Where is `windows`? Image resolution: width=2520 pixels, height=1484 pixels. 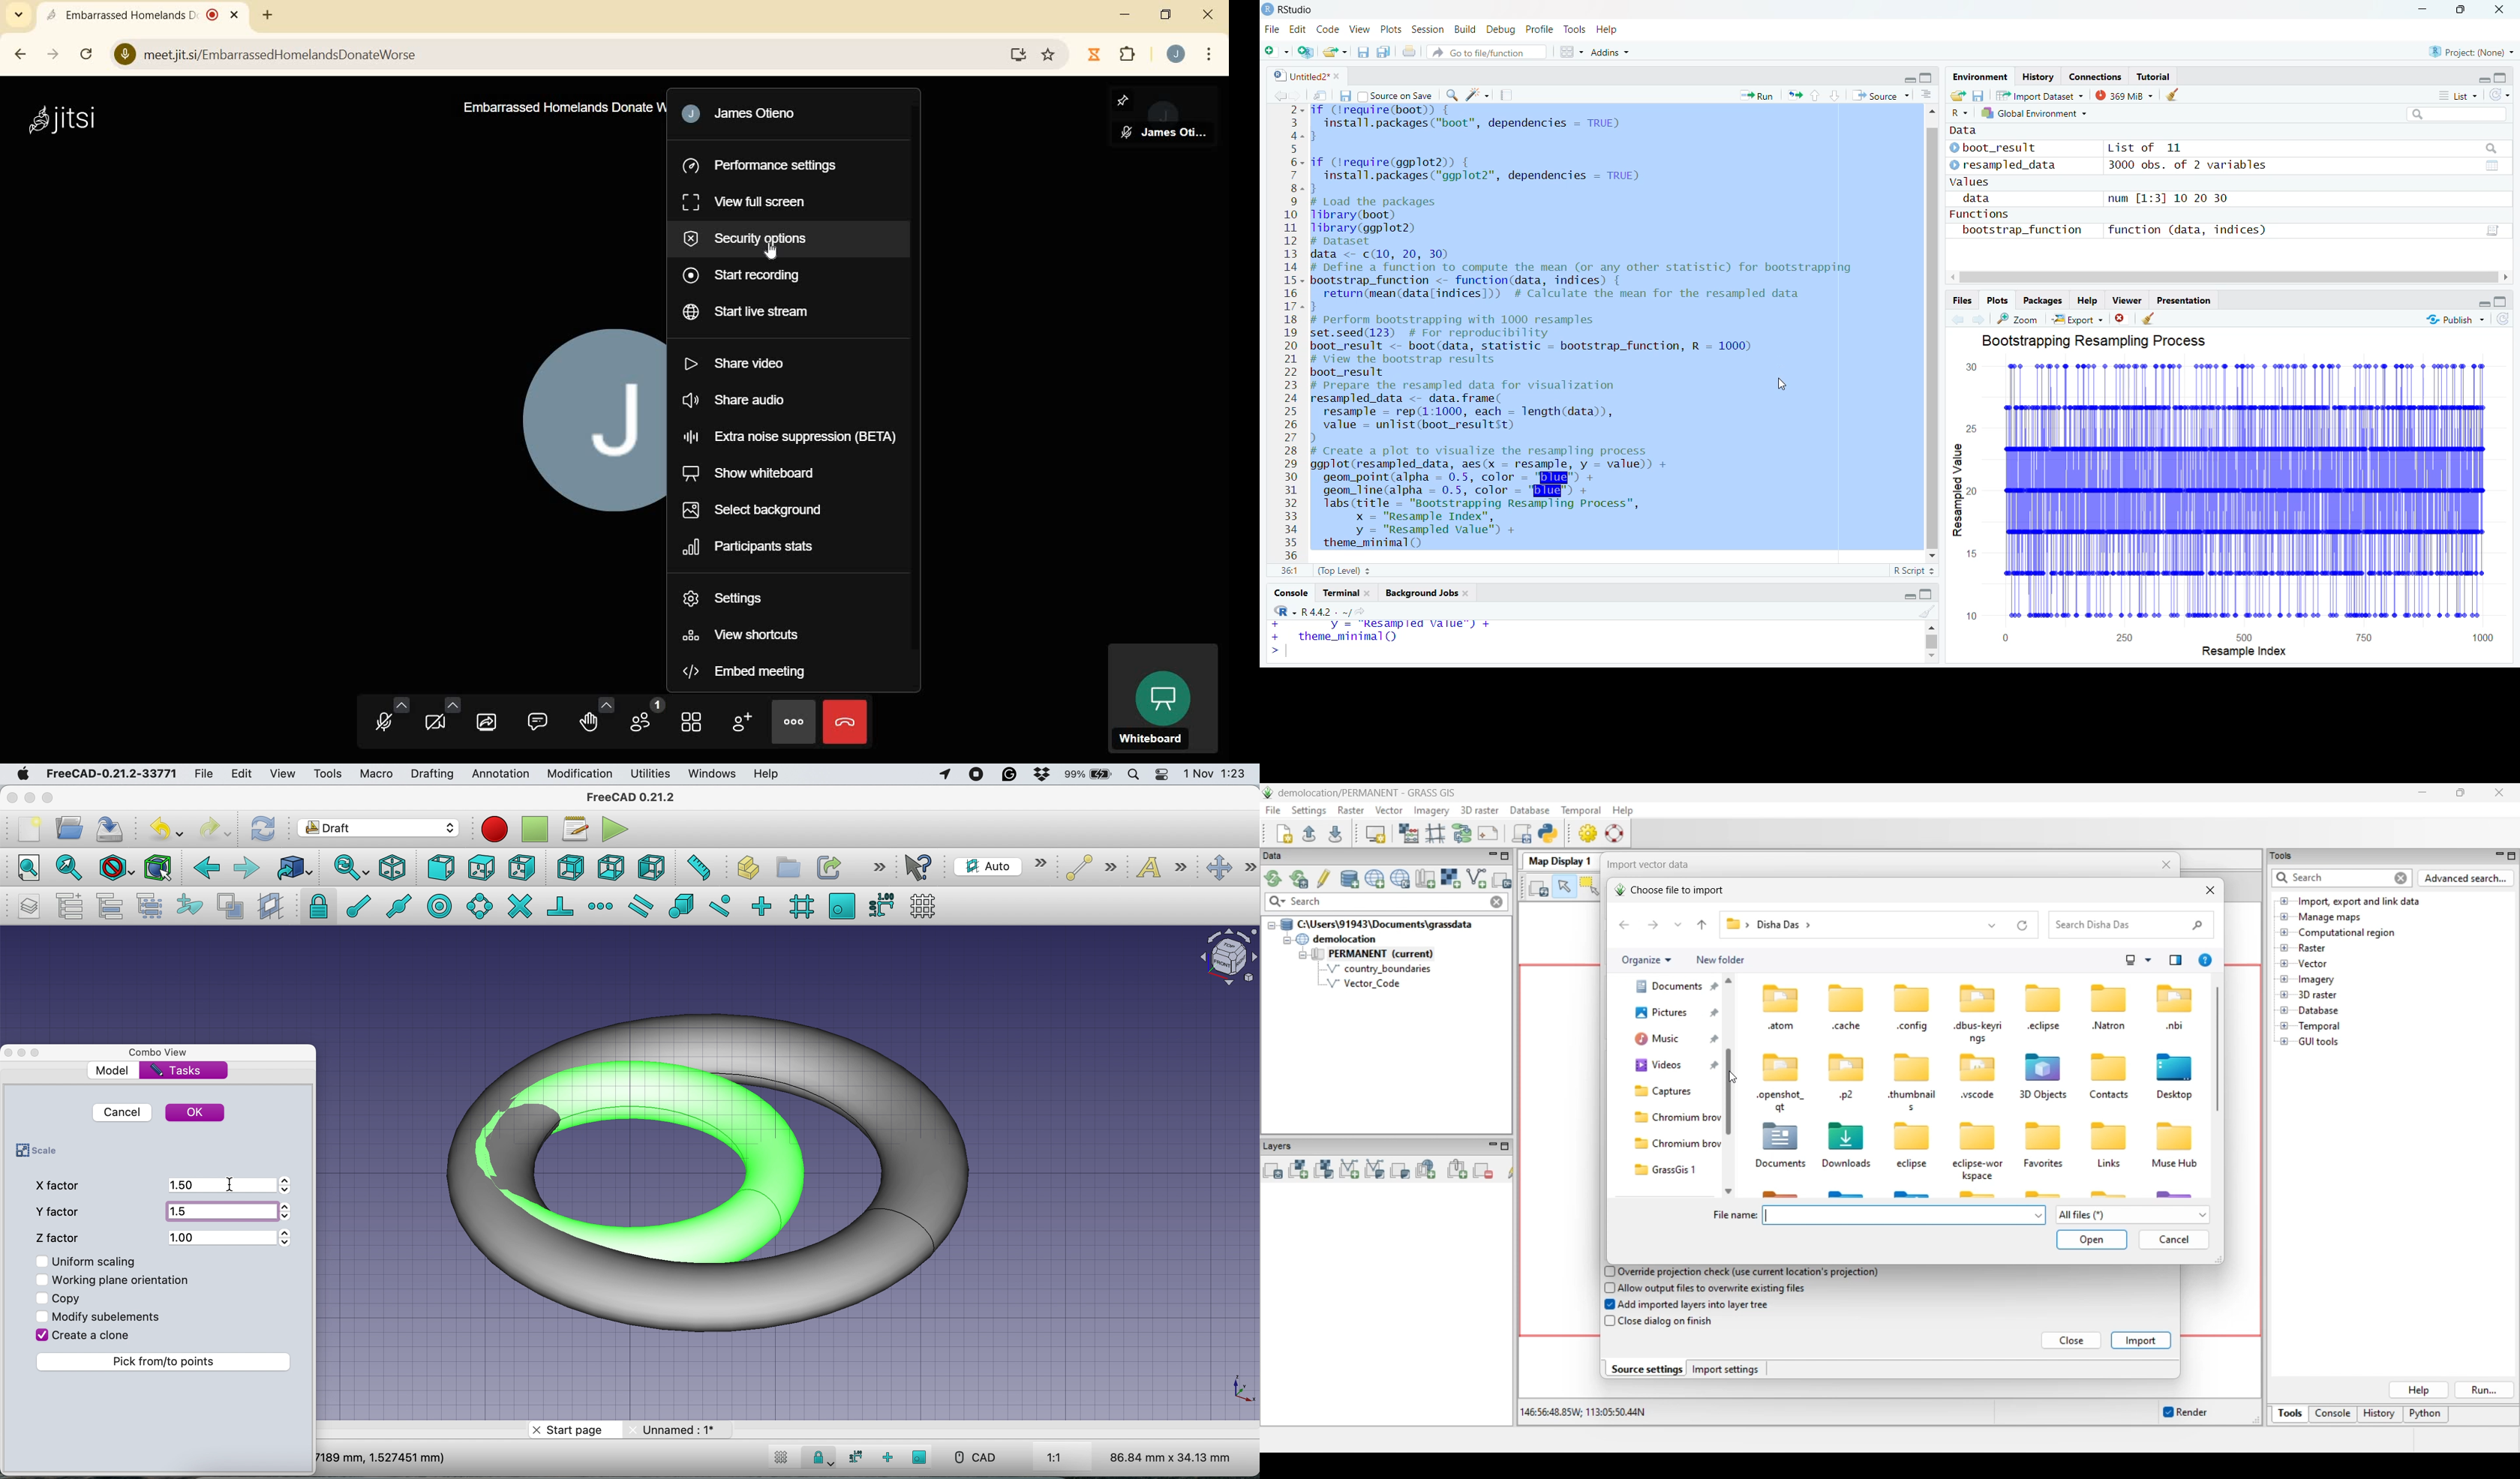 windows is located at coordinates (715, 774).